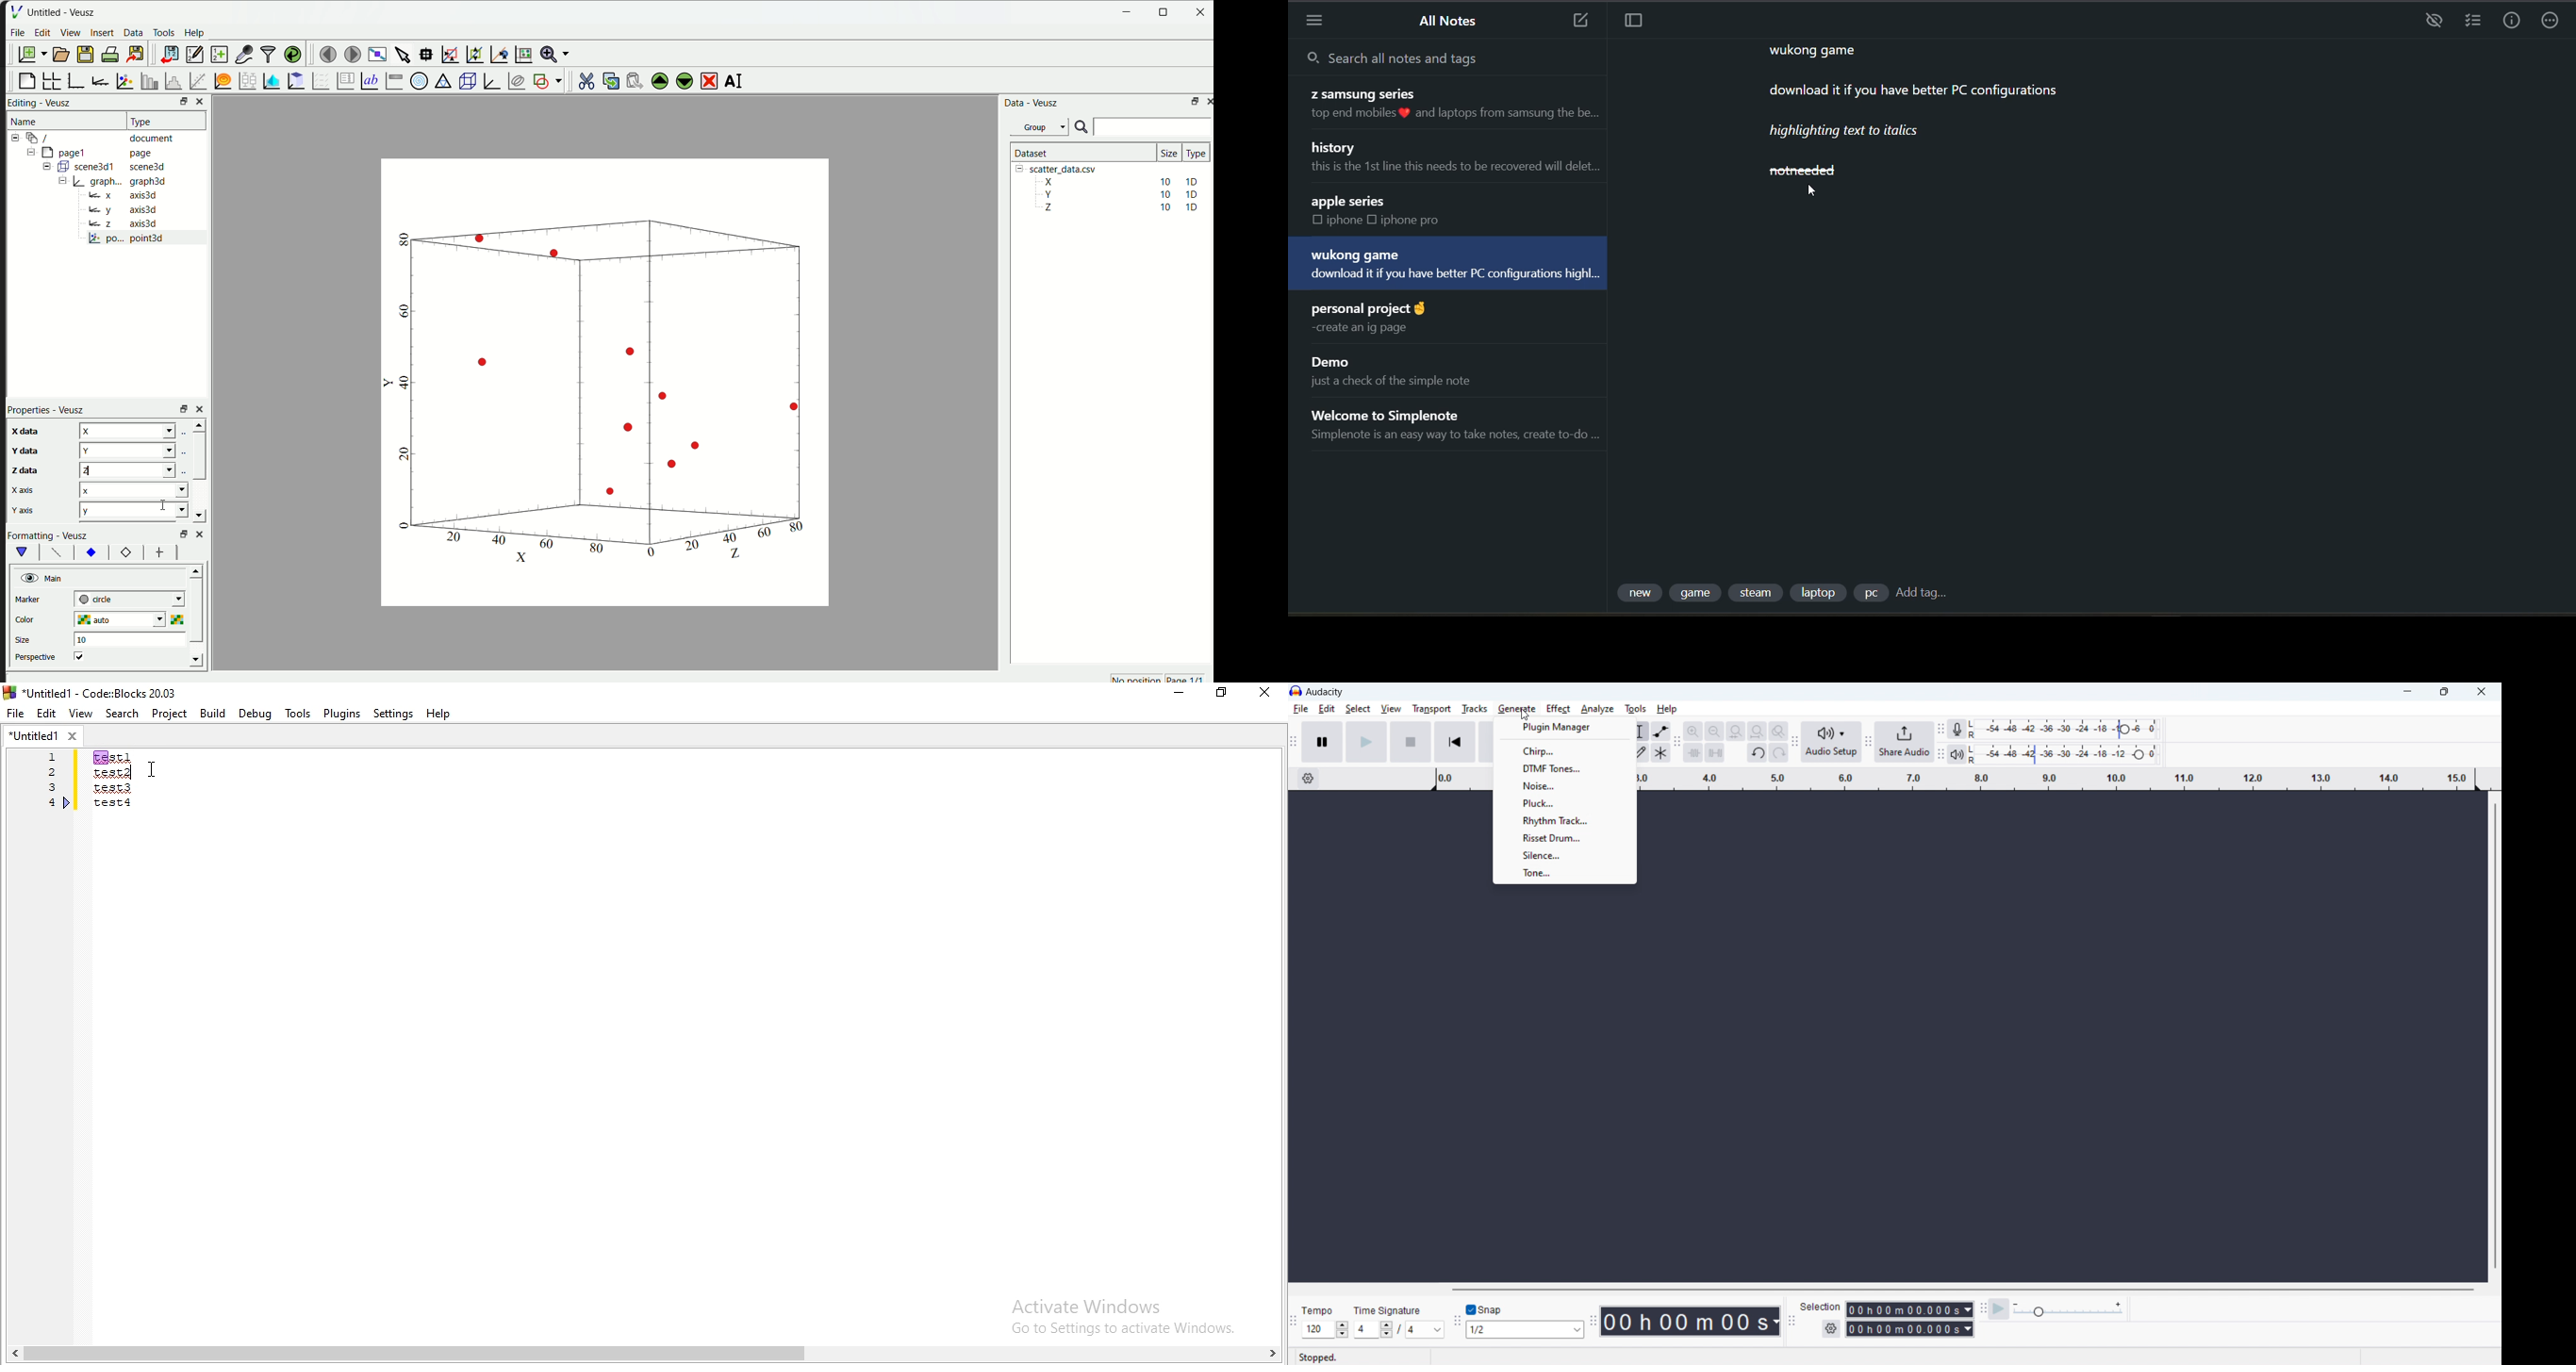 The image size is (2576, 1372). What do you see at coordinates (23, 82) in the screenshot?
I see `blank page` at bounding box center [23, 82].